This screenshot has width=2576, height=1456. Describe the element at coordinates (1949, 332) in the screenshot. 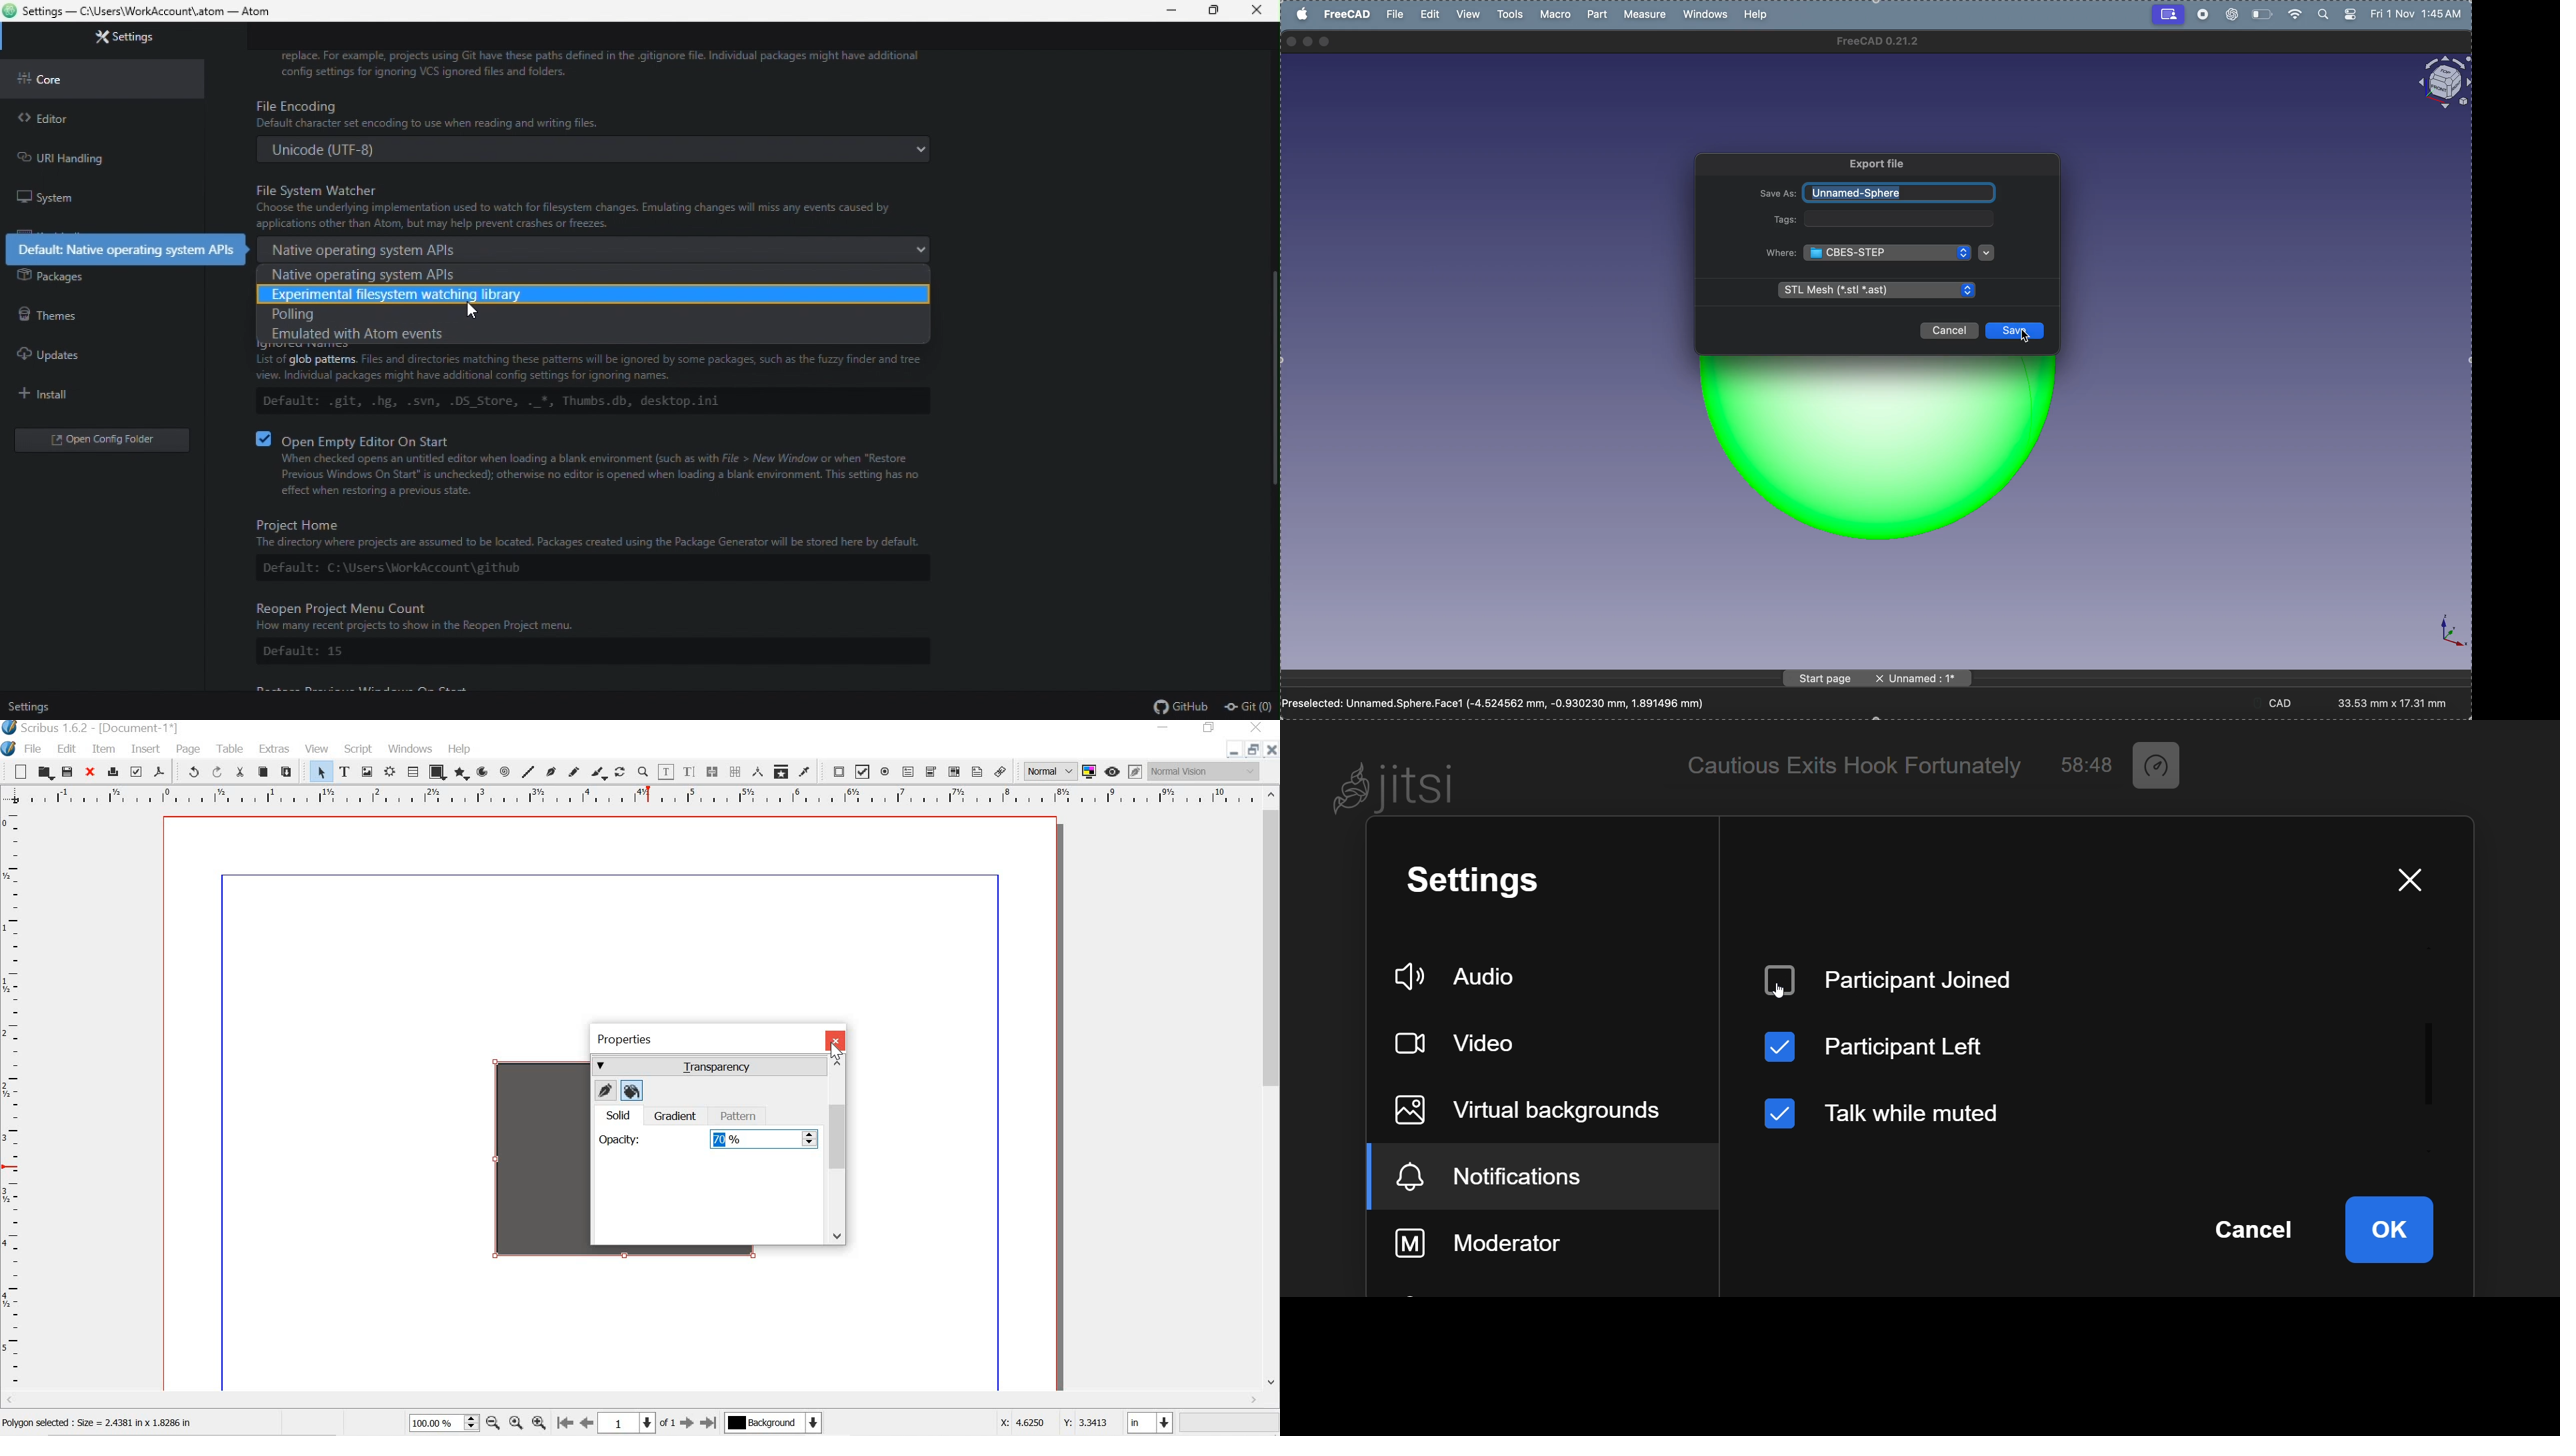

I see `cancel` at that location.